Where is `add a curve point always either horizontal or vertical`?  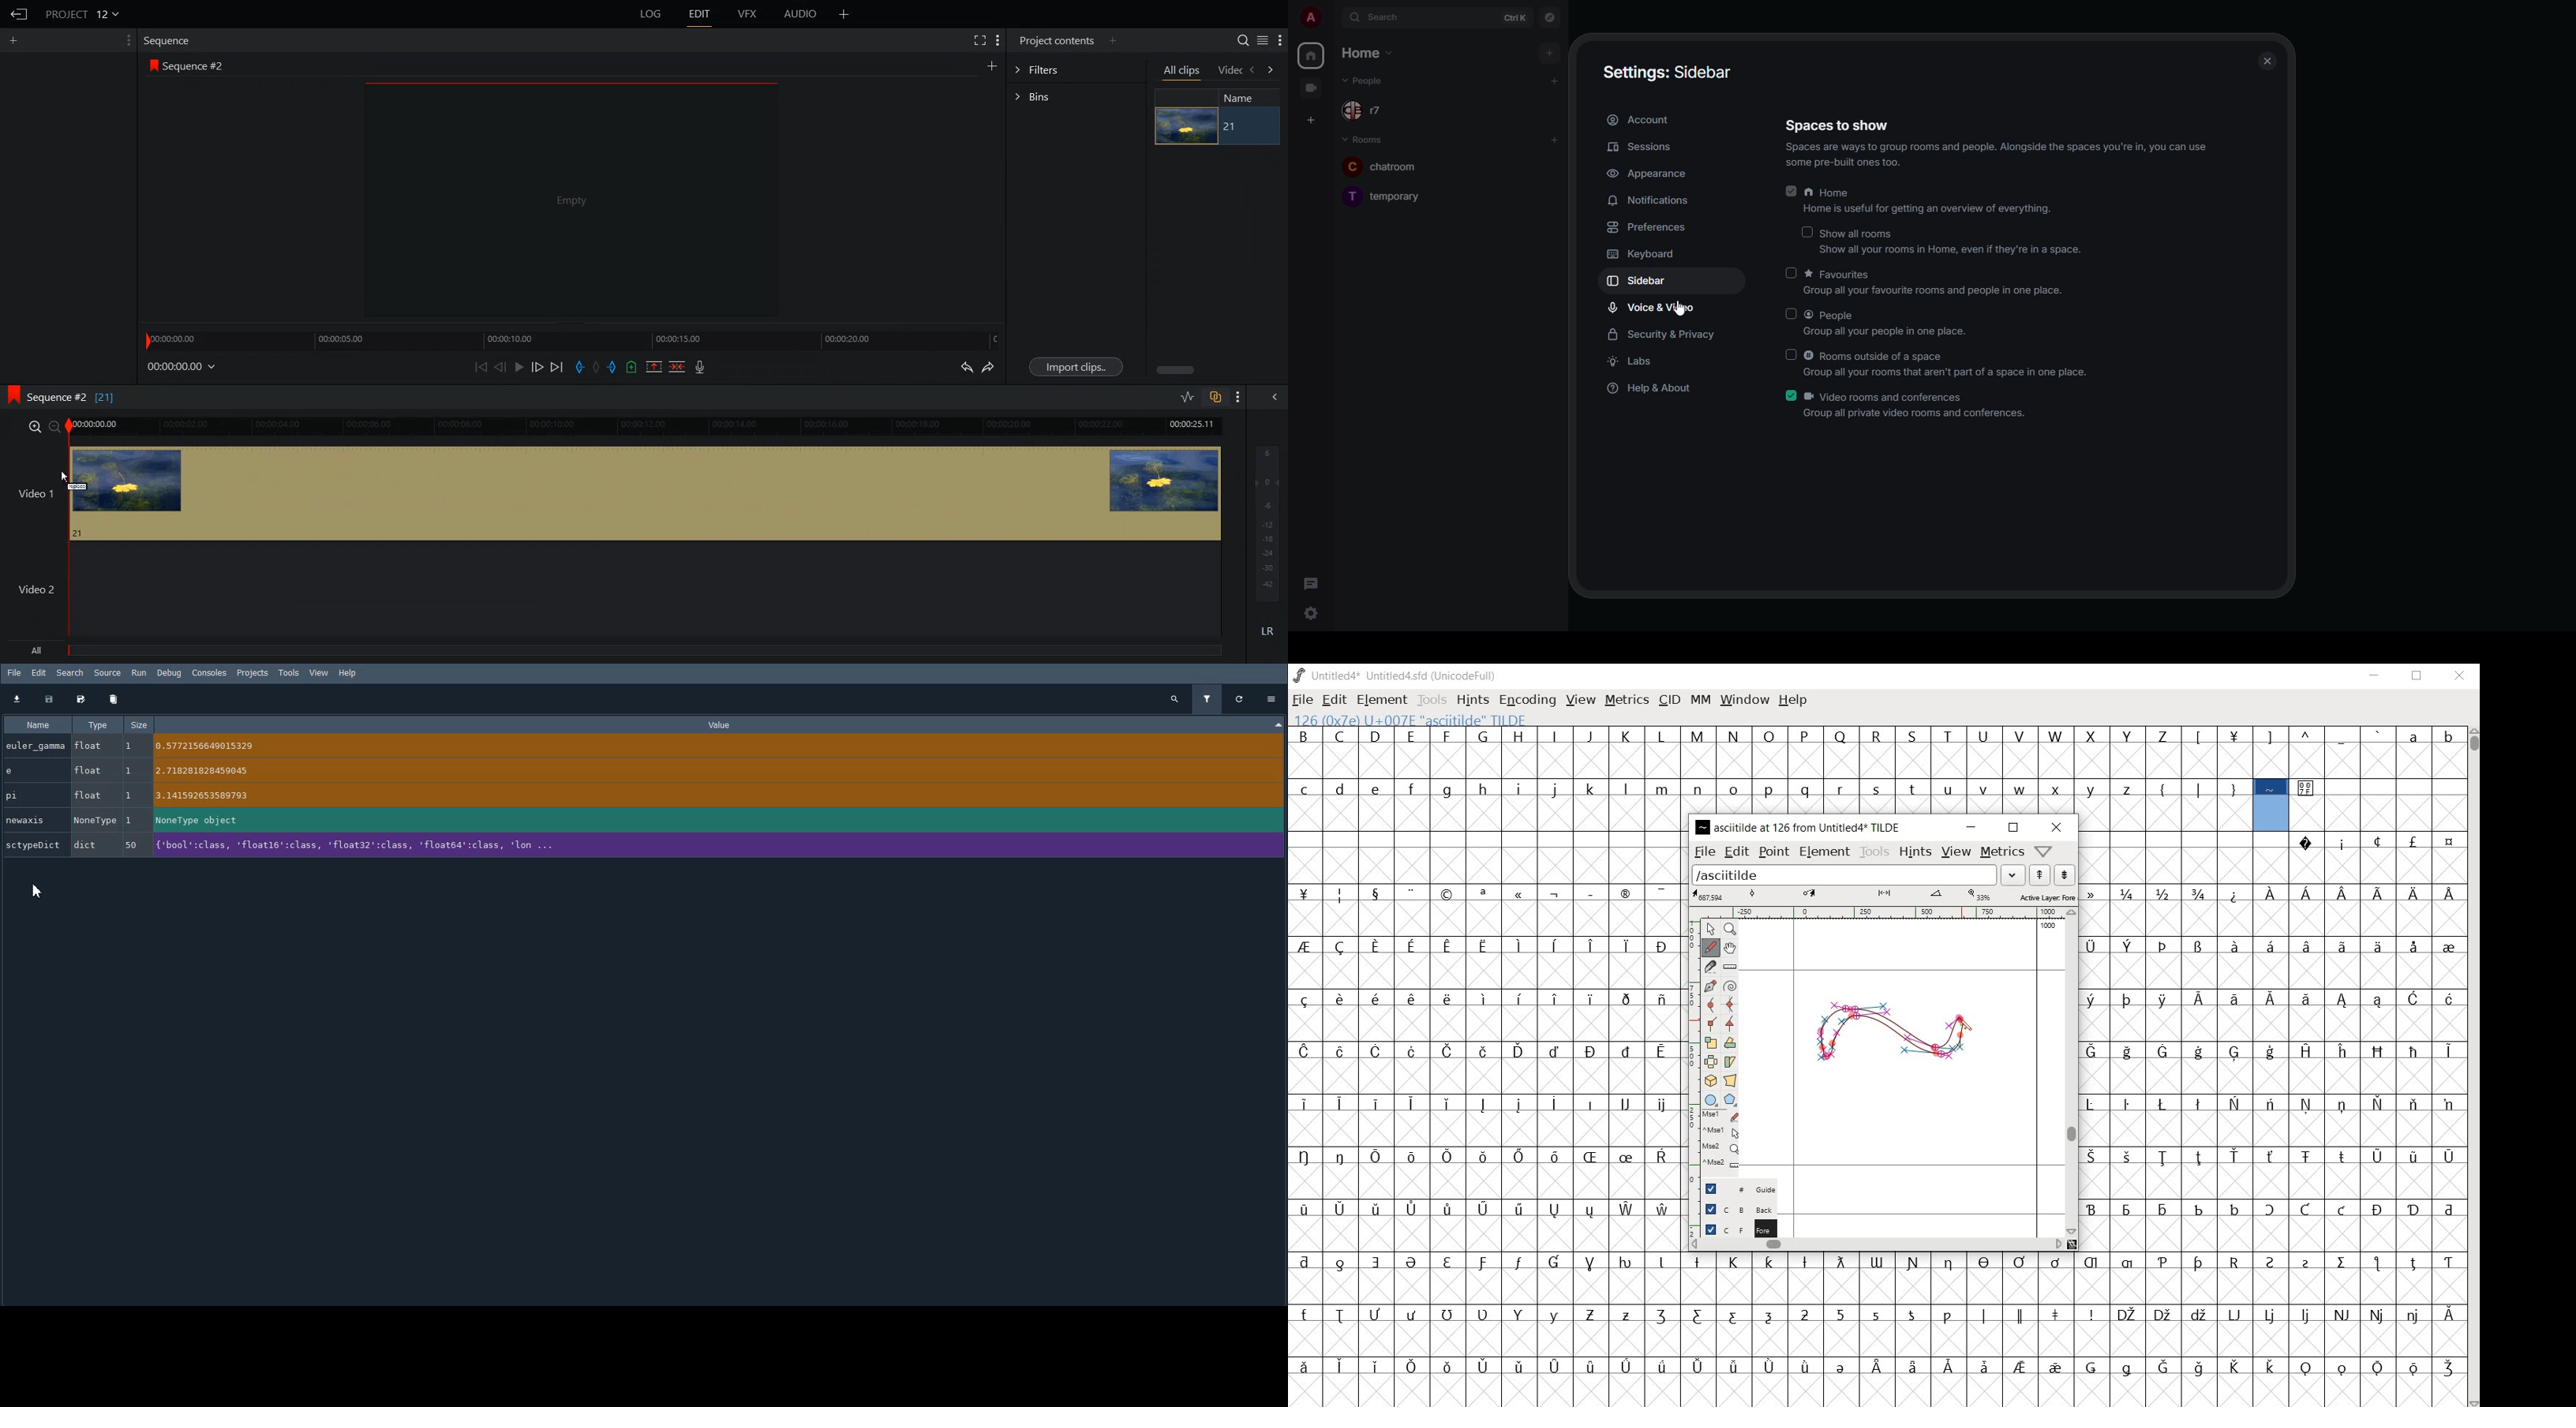
add a curve point always either horizontal or vertical is located at coordinates (1731, 1005).